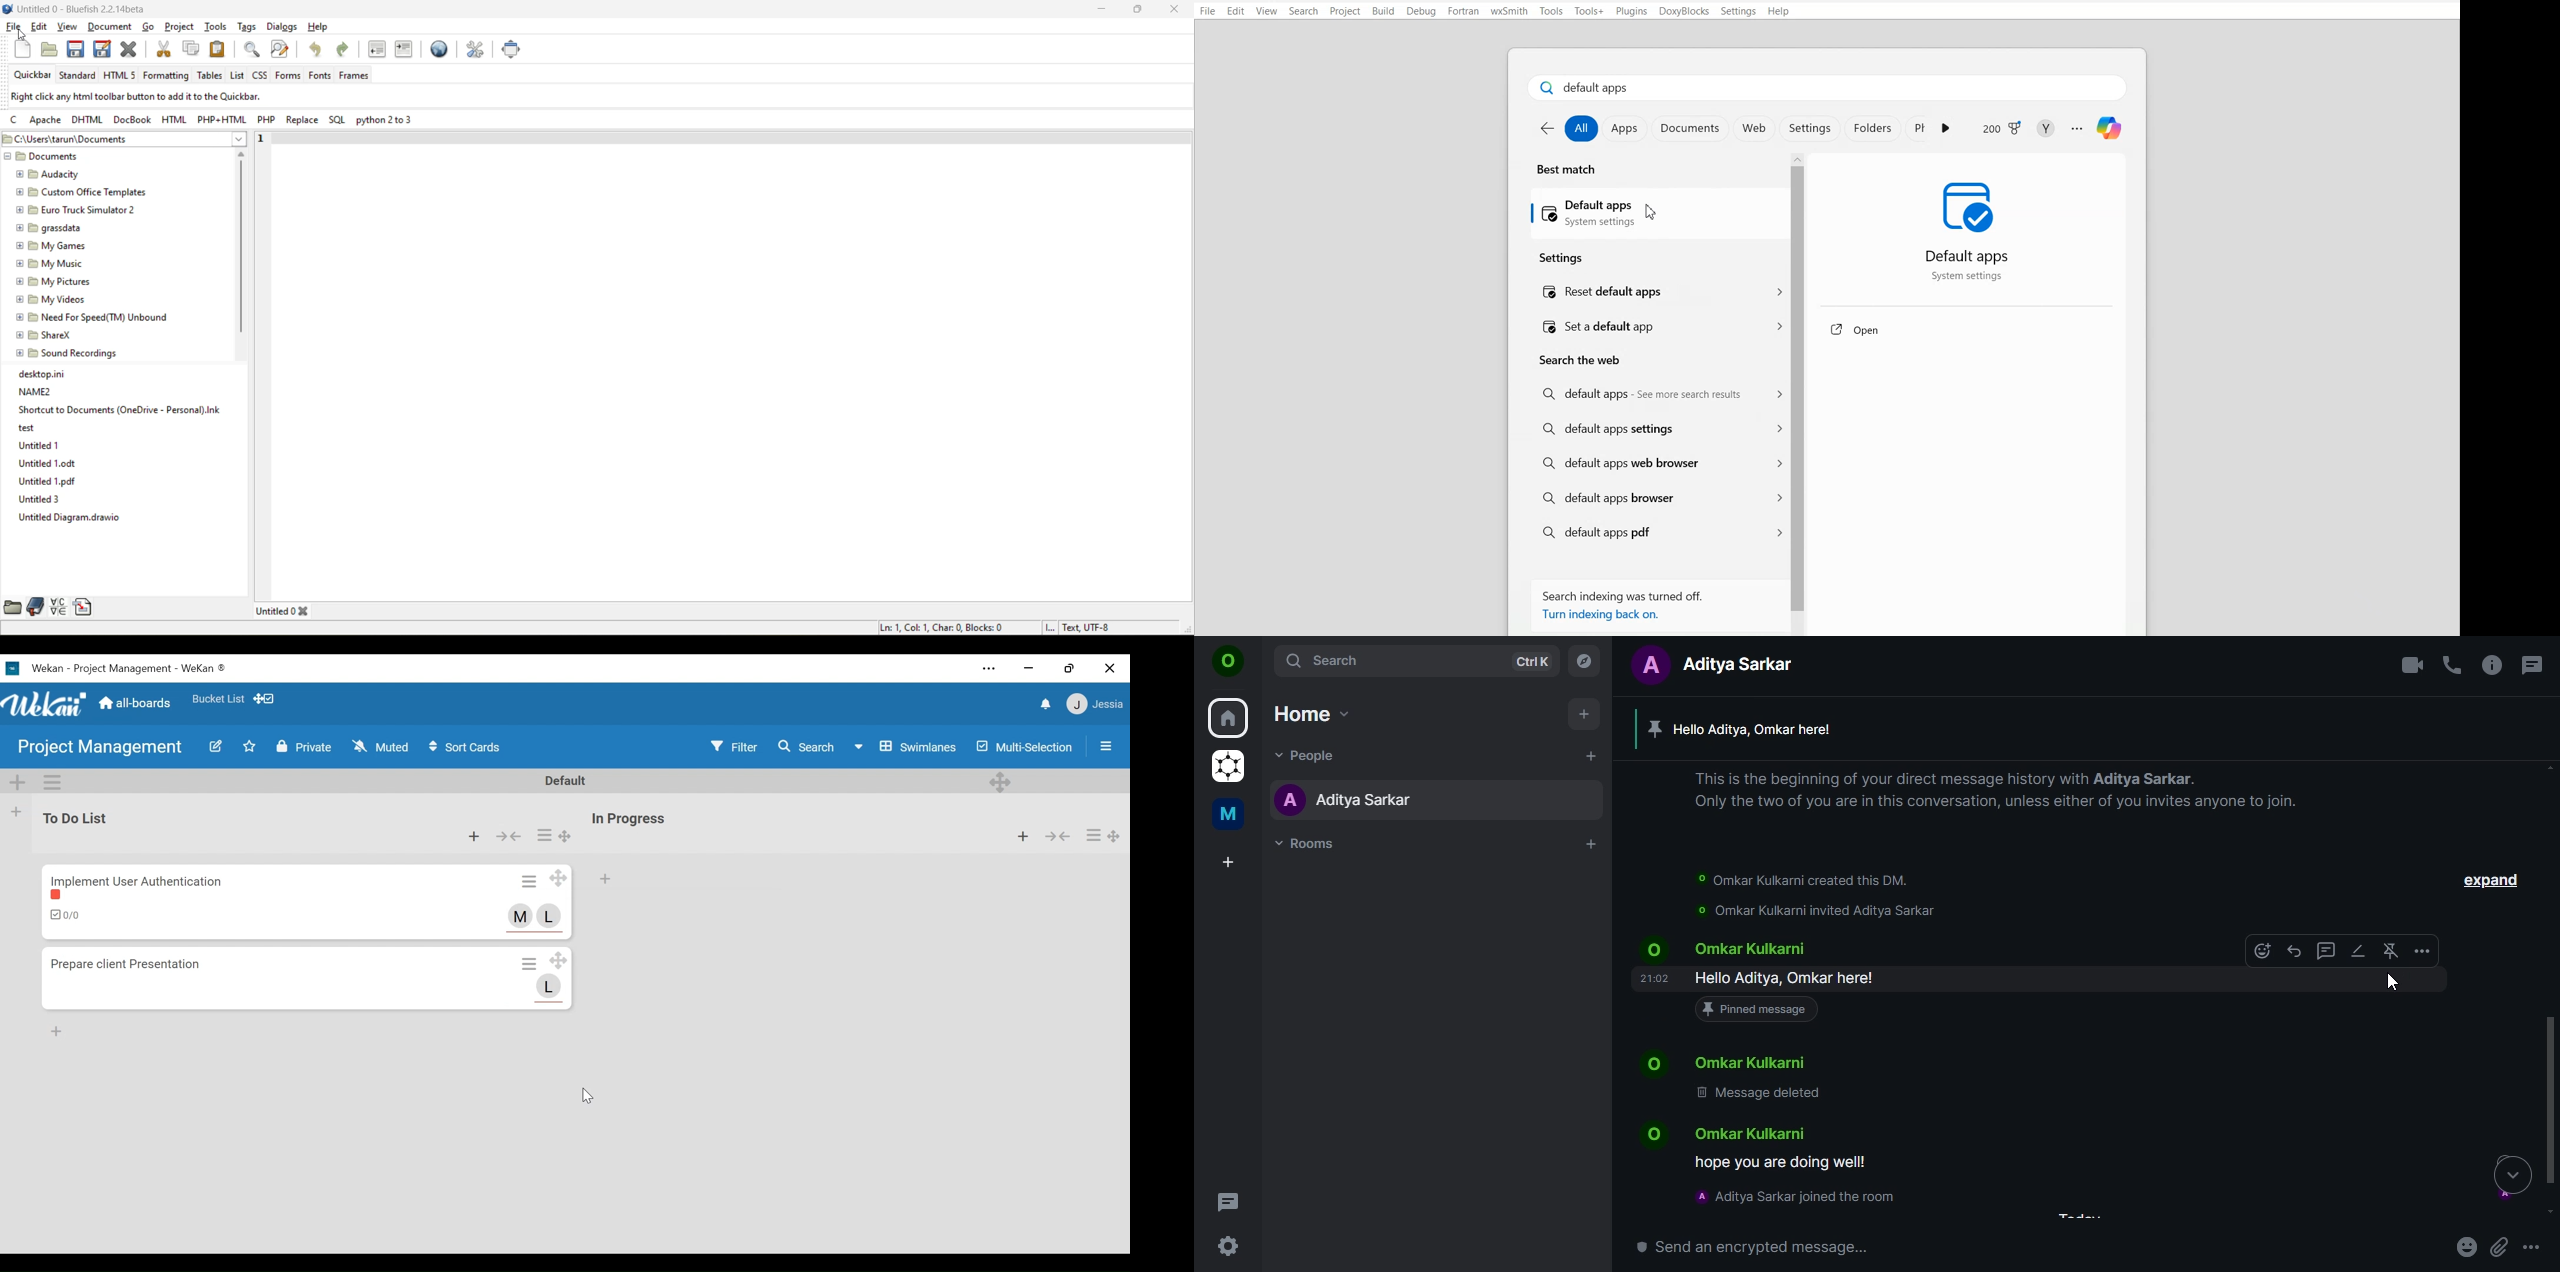 This screenshot has height=1288, width=2576. I want to click on Add card to top of the list, so click(1023, 836).